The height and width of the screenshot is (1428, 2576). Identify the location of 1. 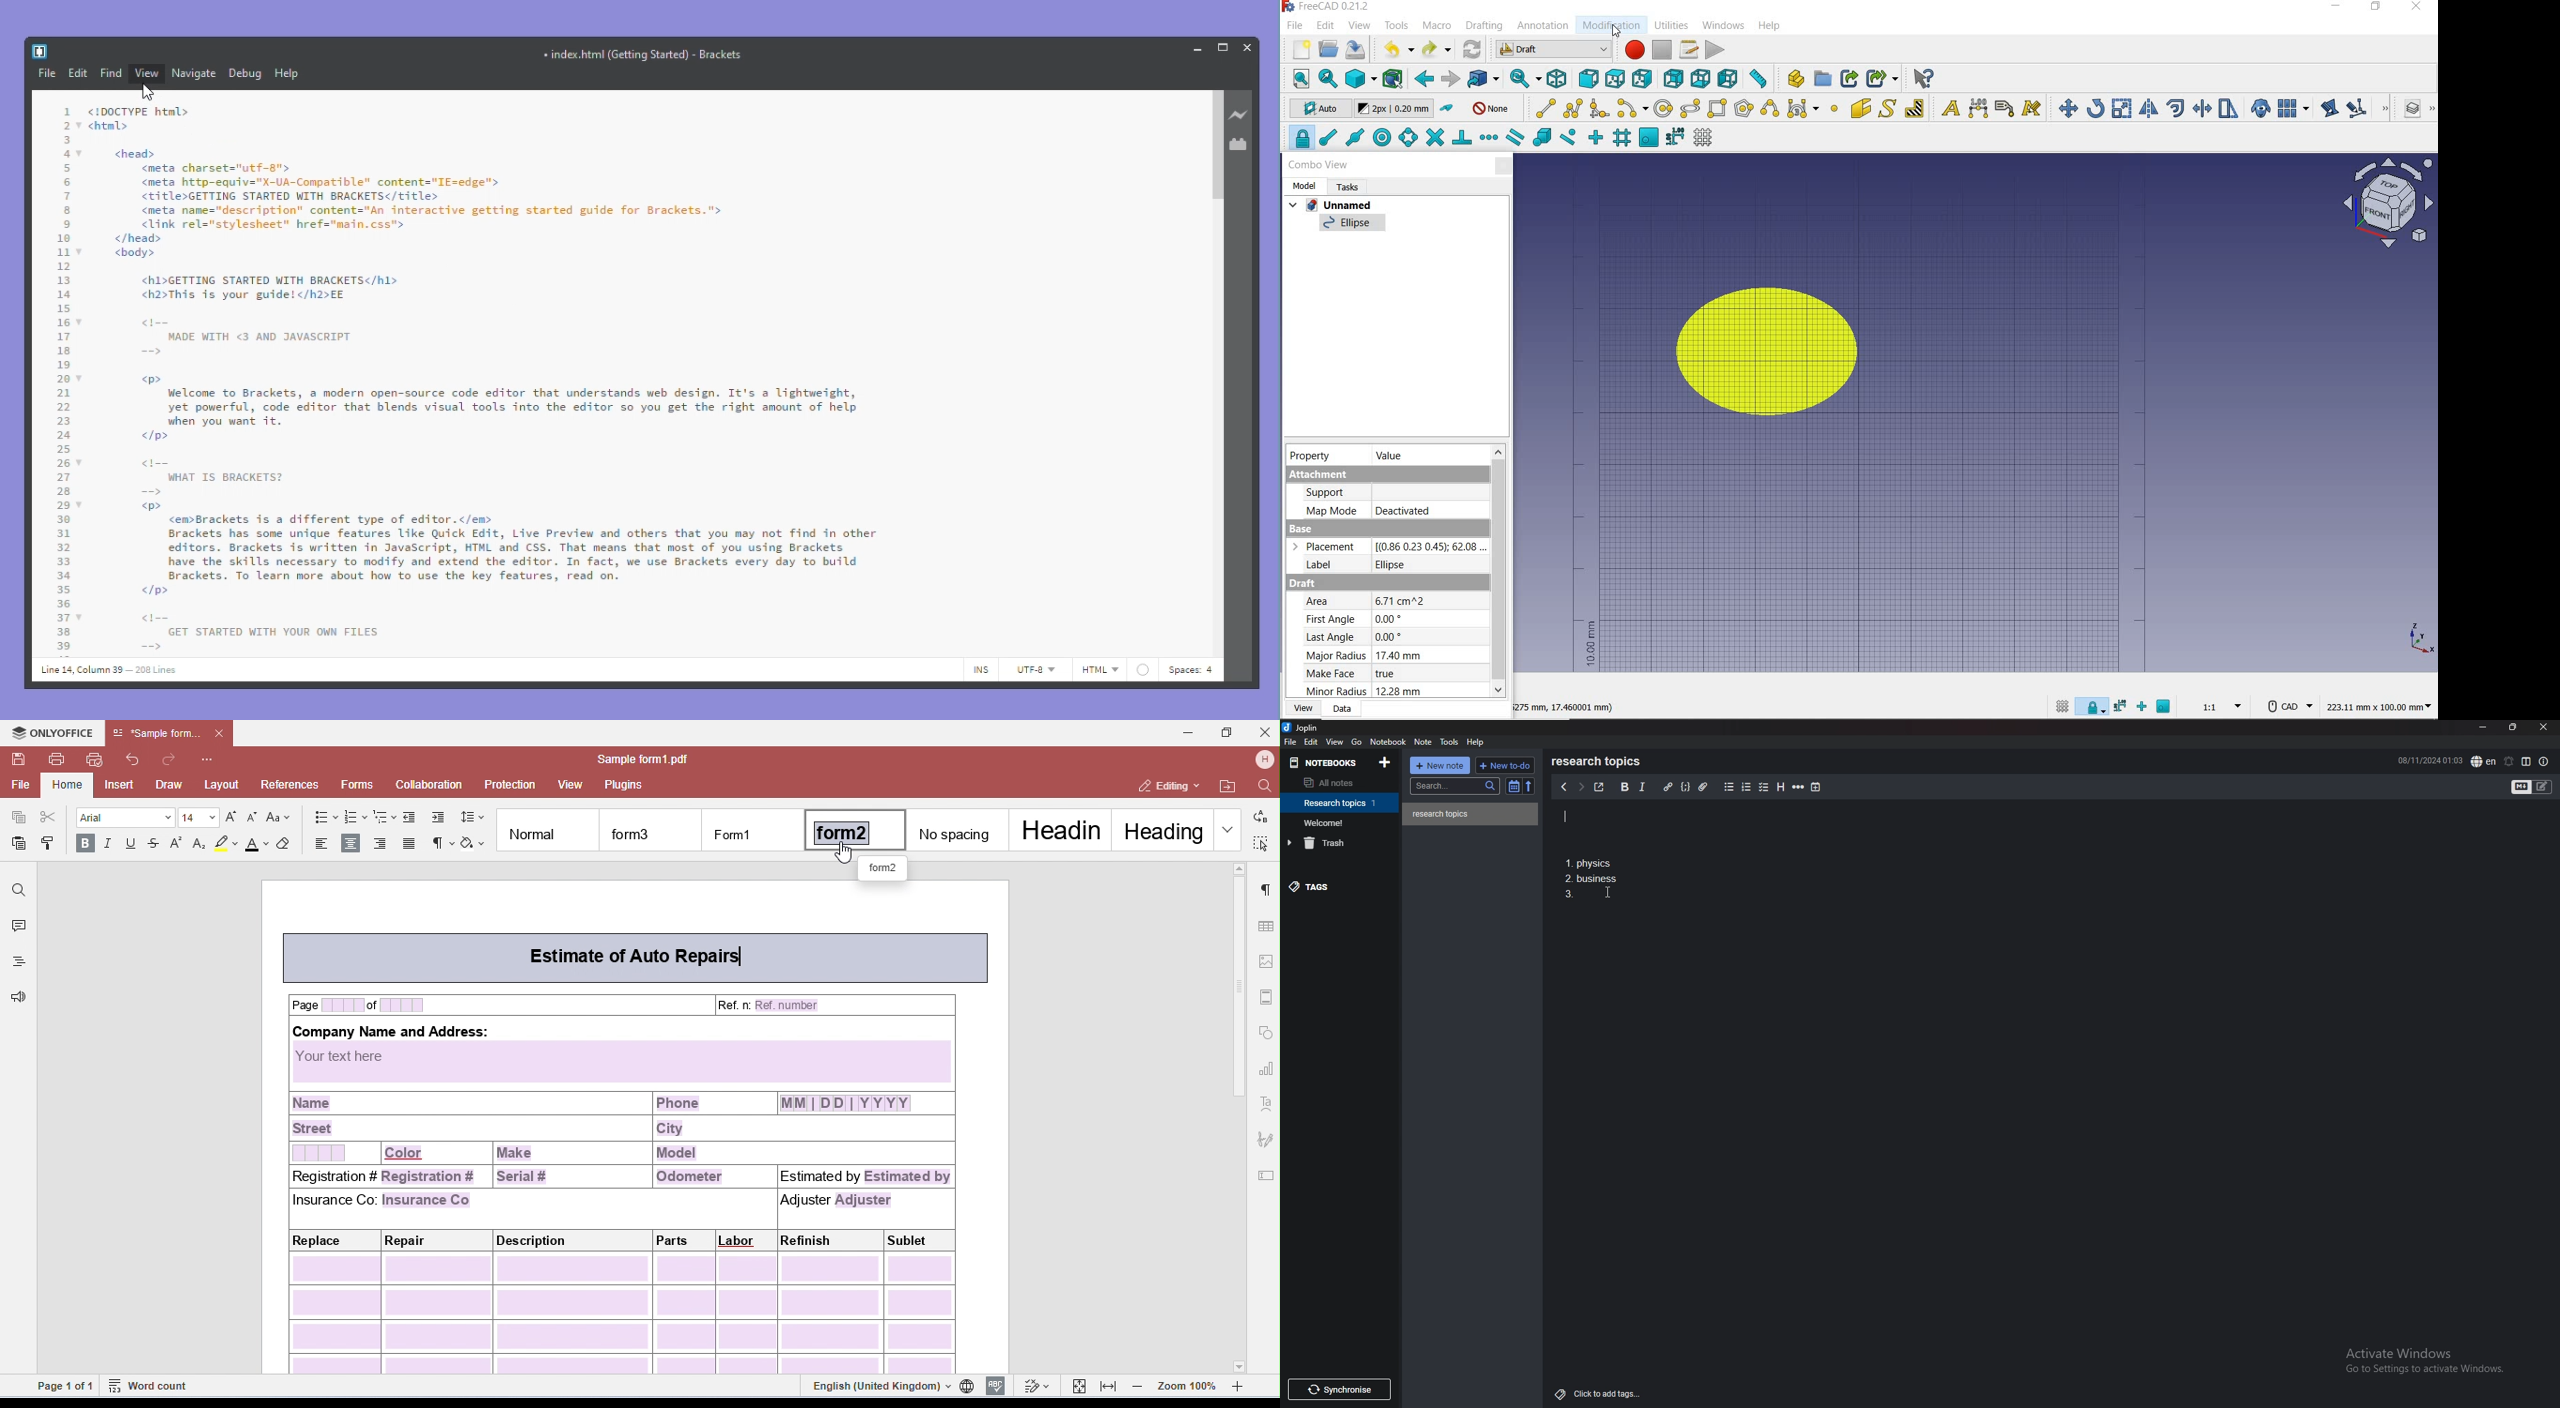
(67, 111).